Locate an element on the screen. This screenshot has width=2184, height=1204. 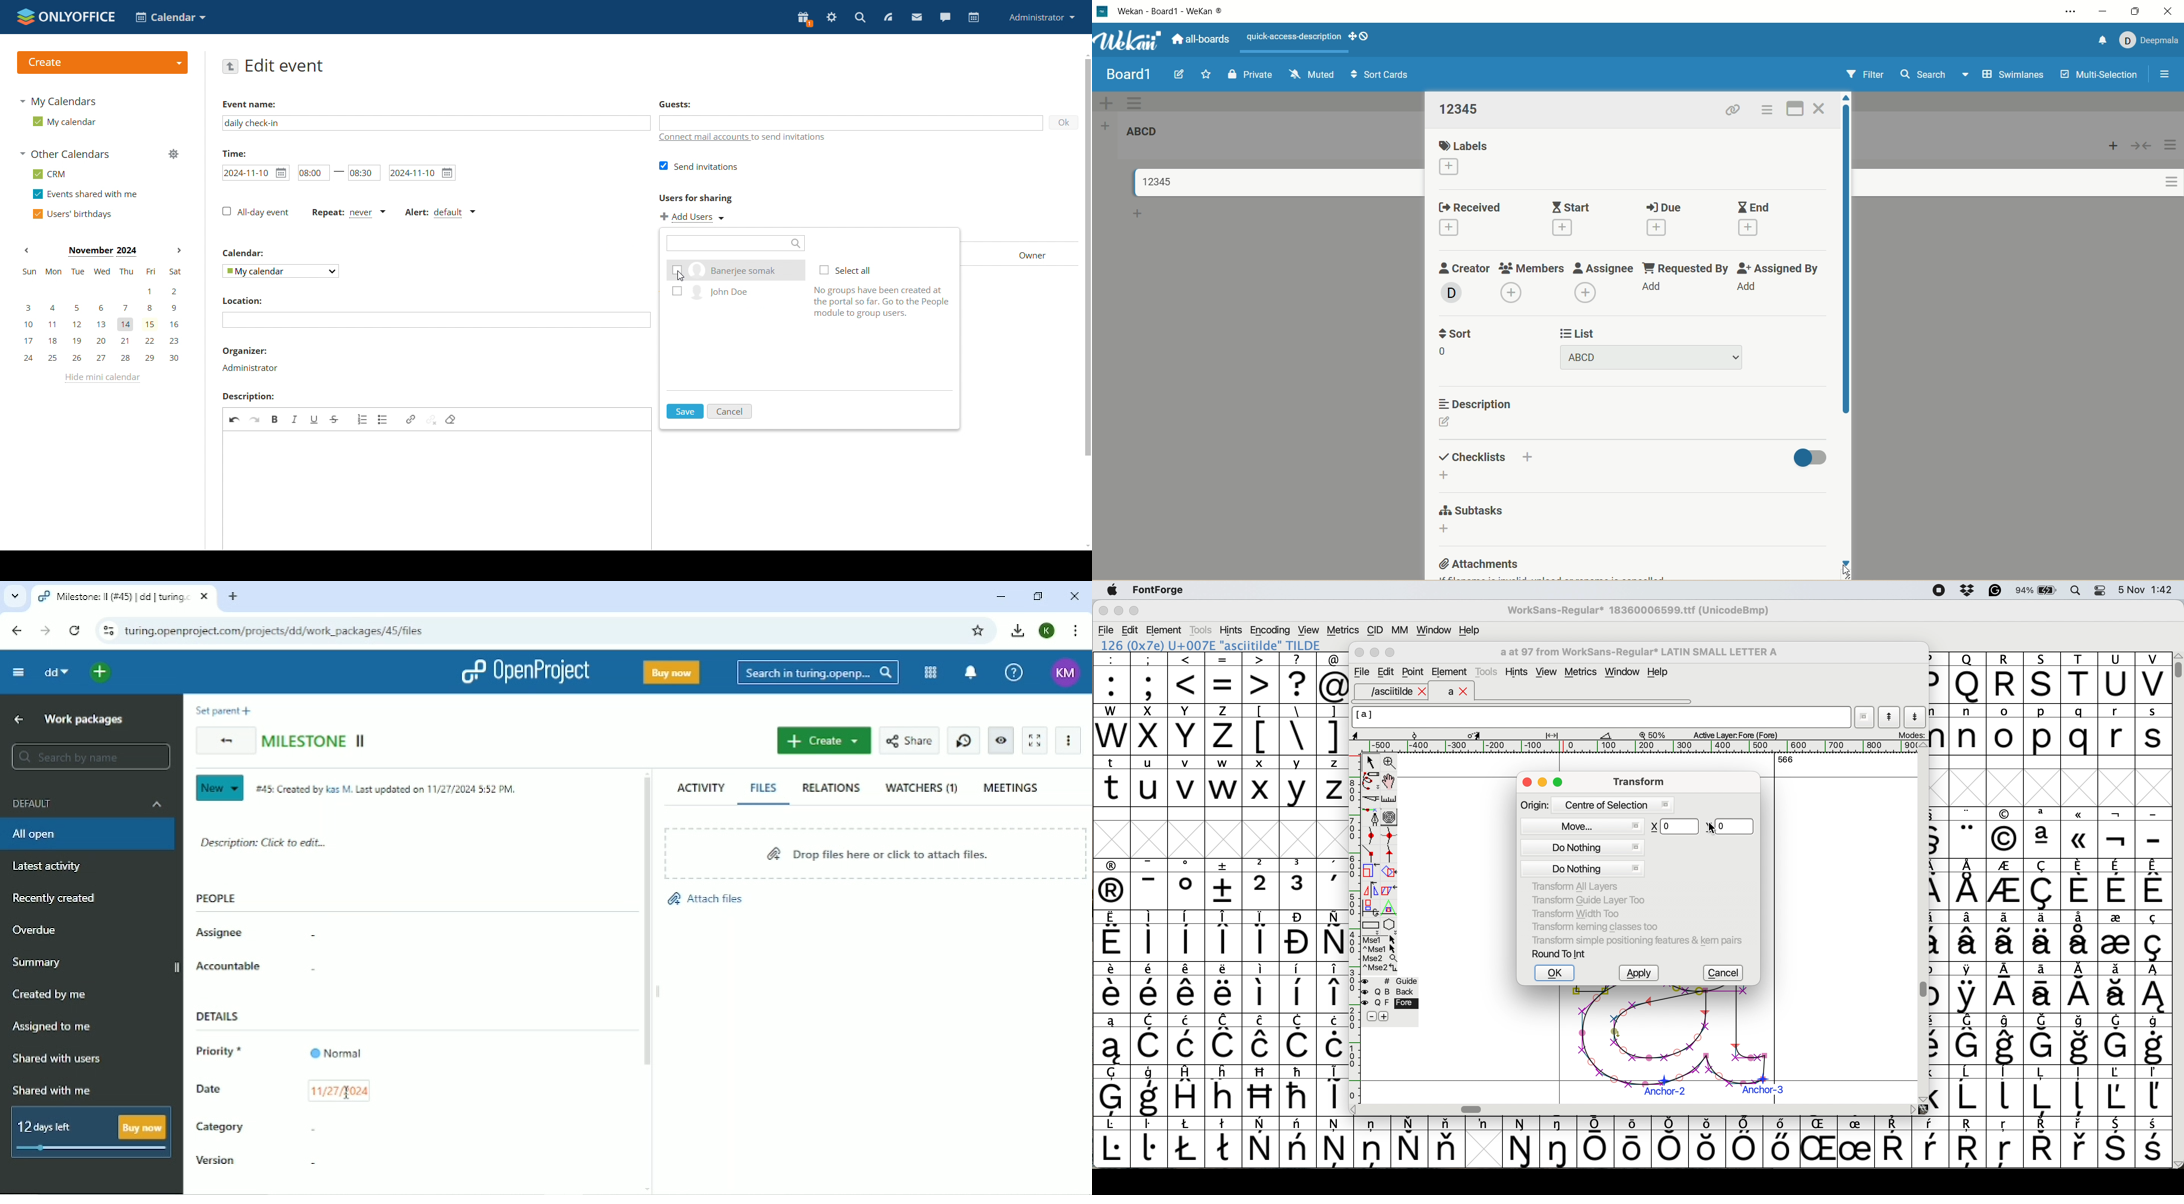
requested by is located at coordinates (1684, 267).